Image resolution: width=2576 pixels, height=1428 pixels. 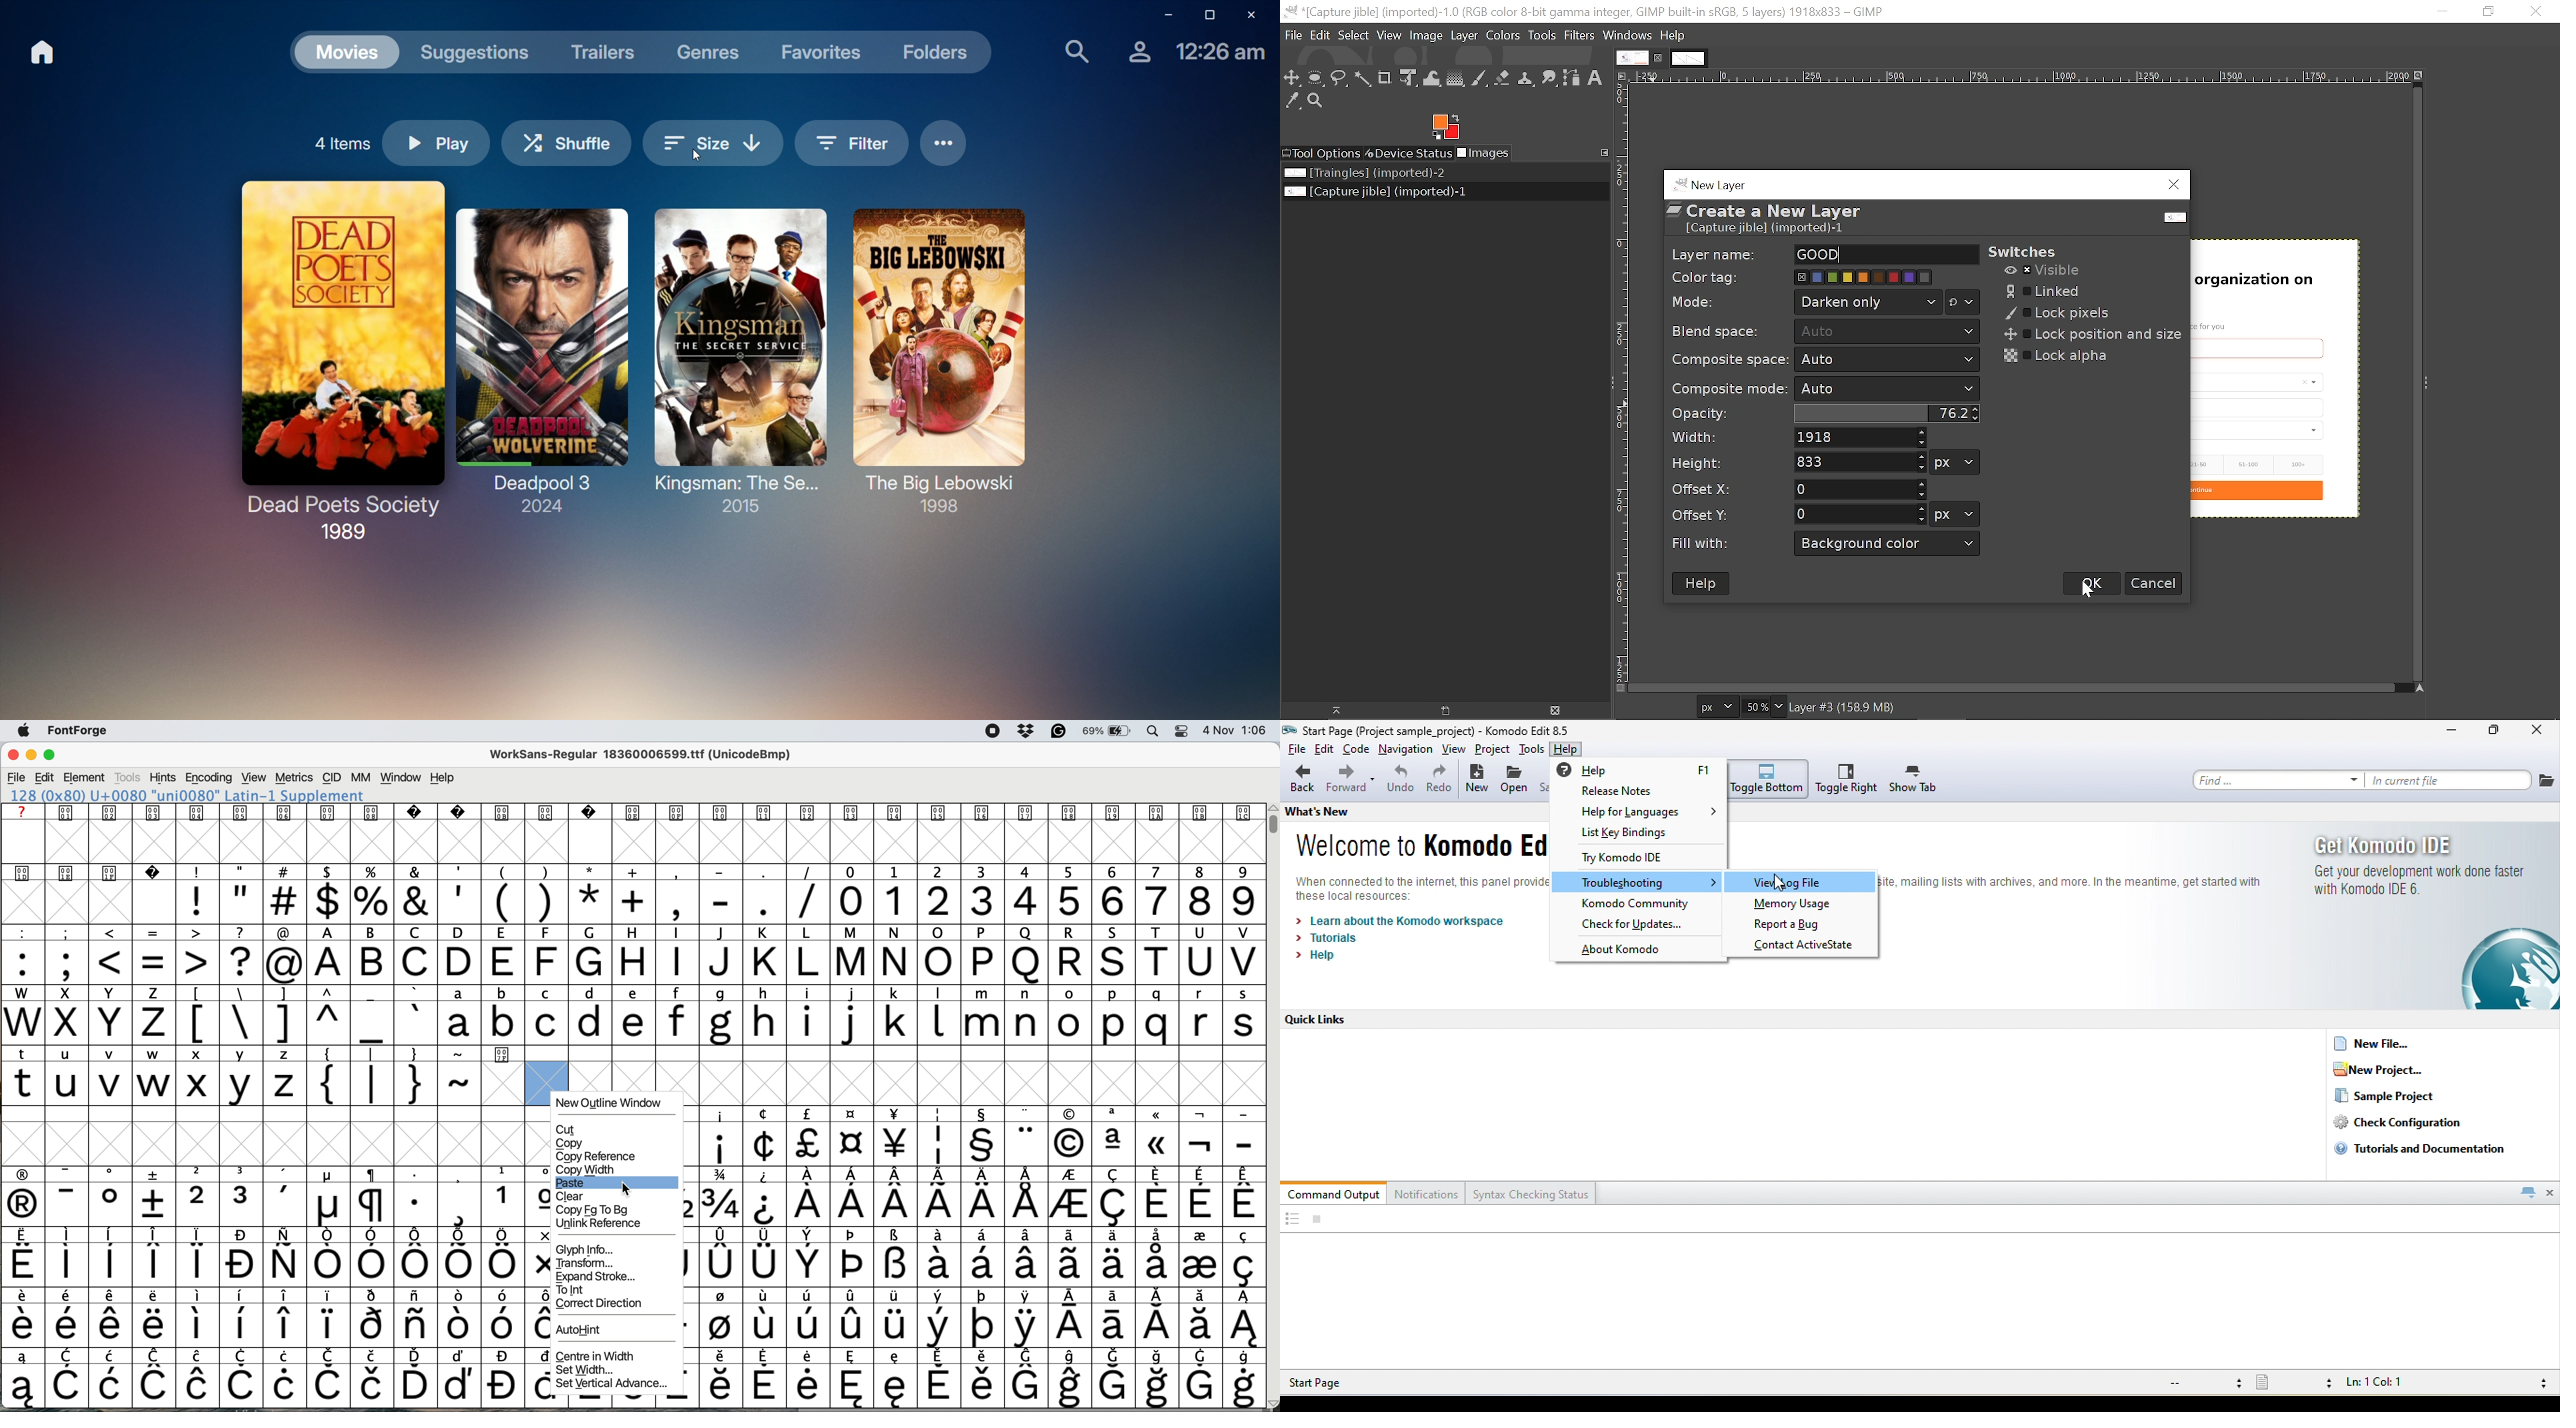 I want to click on file encoding, so click(x=2202, y=1383).